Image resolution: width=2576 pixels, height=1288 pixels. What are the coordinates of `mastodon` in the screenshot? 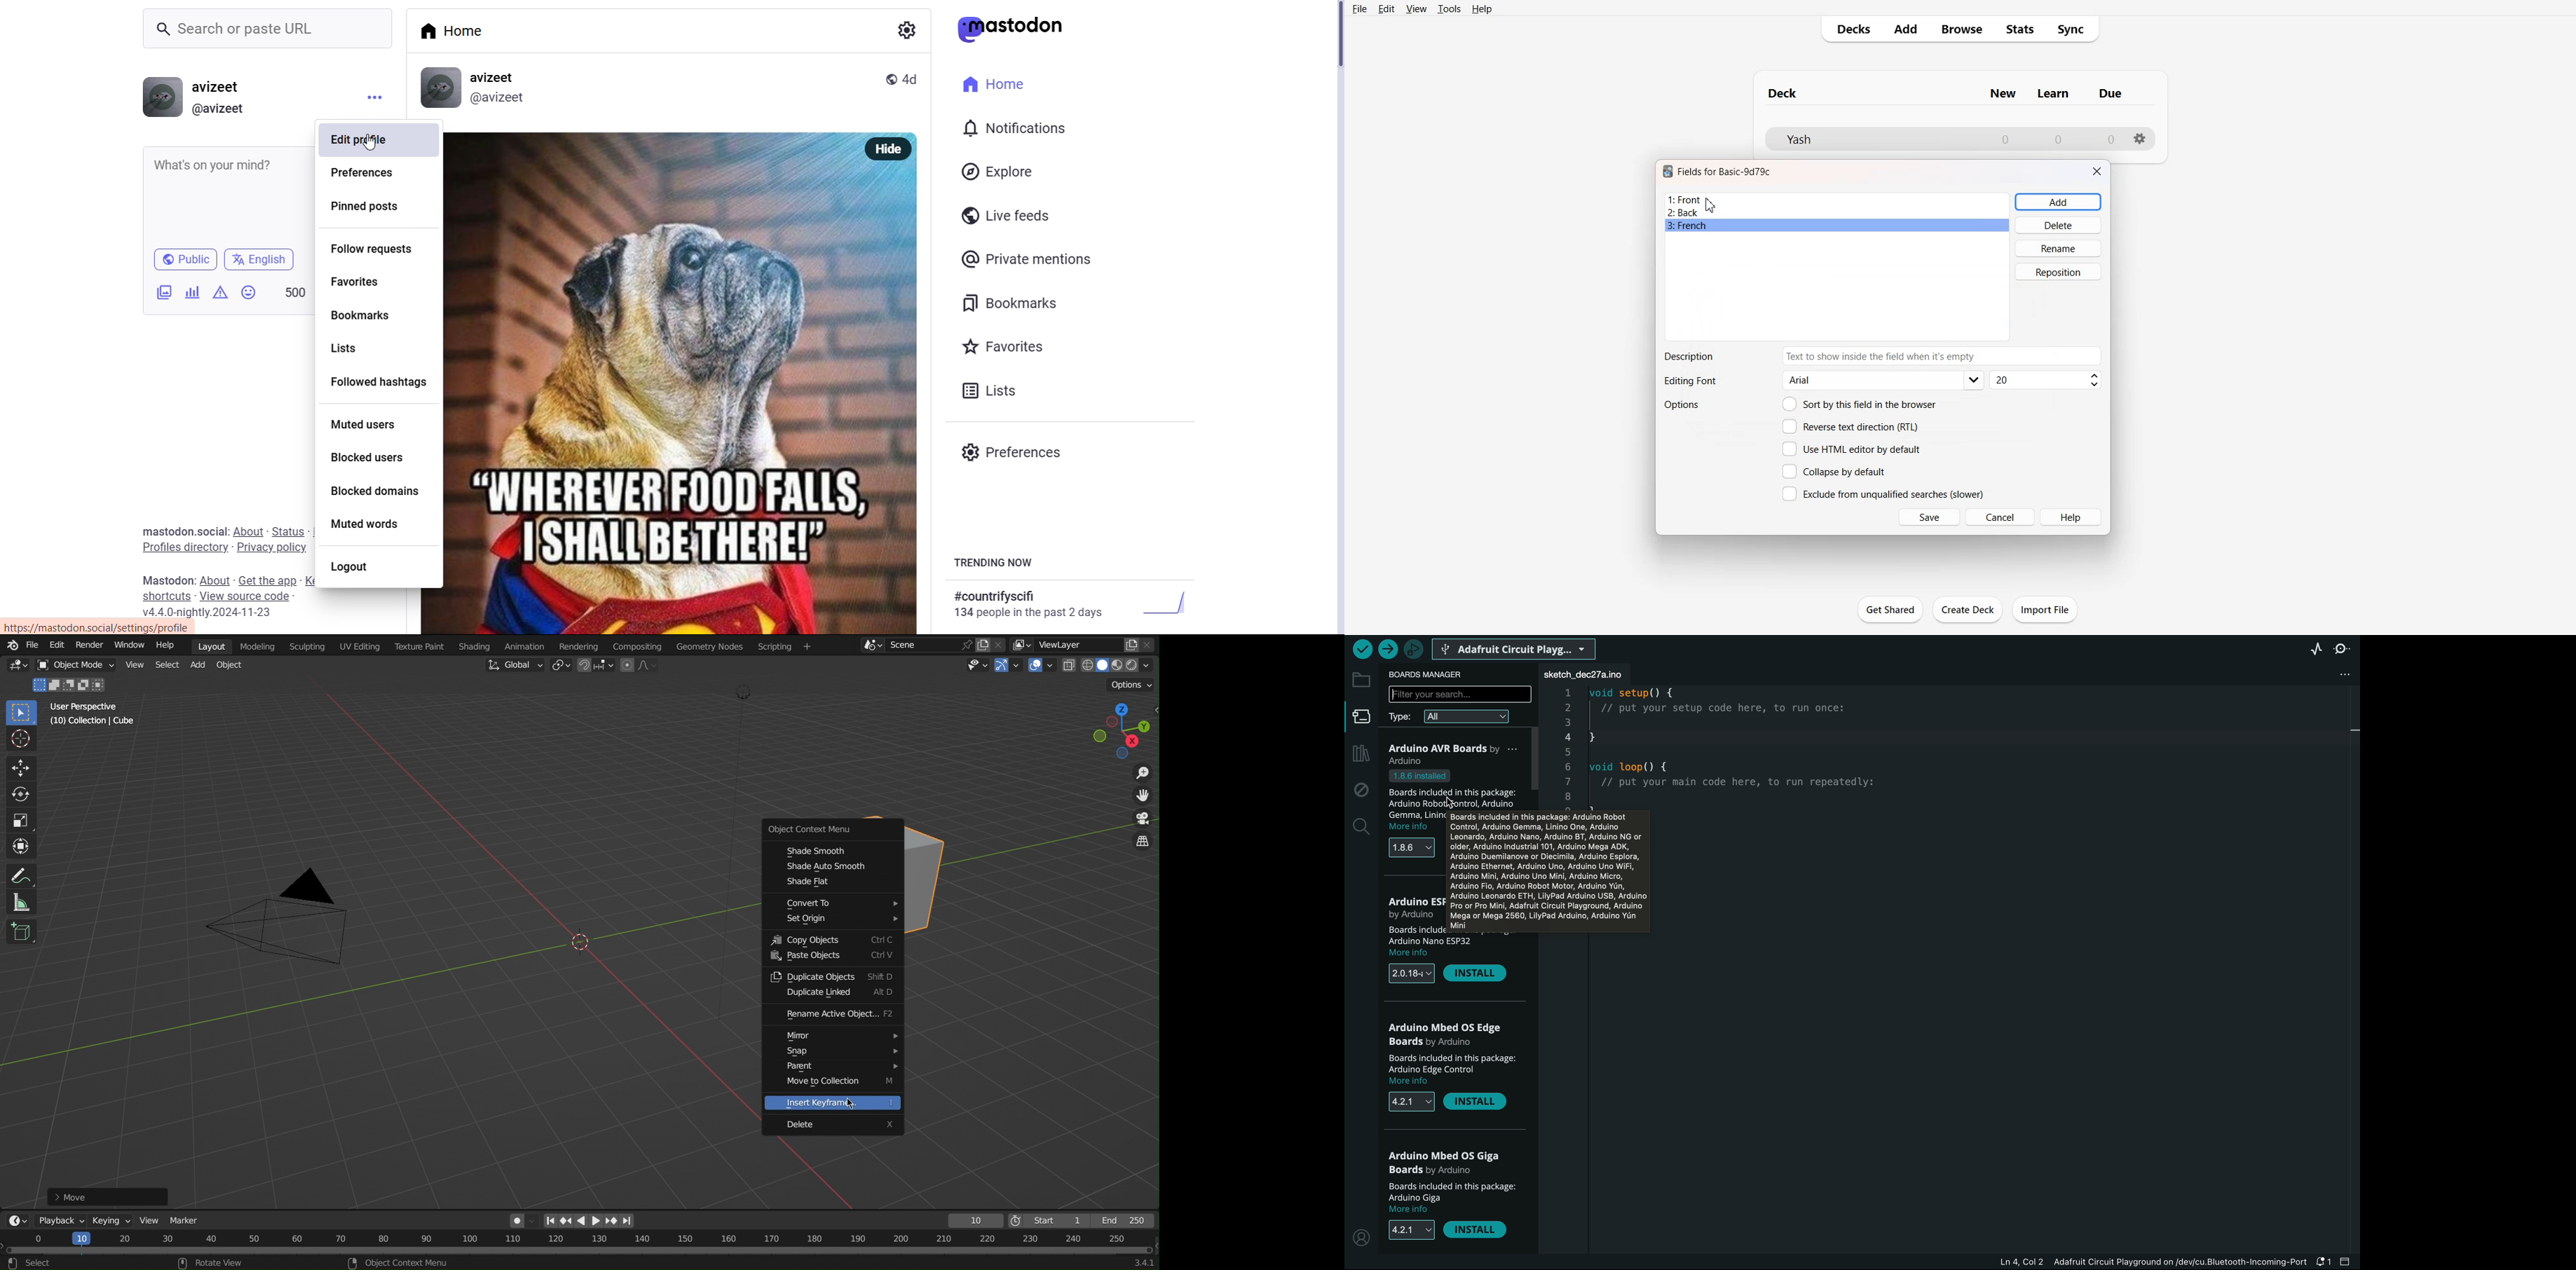 It's located at (160, 530).